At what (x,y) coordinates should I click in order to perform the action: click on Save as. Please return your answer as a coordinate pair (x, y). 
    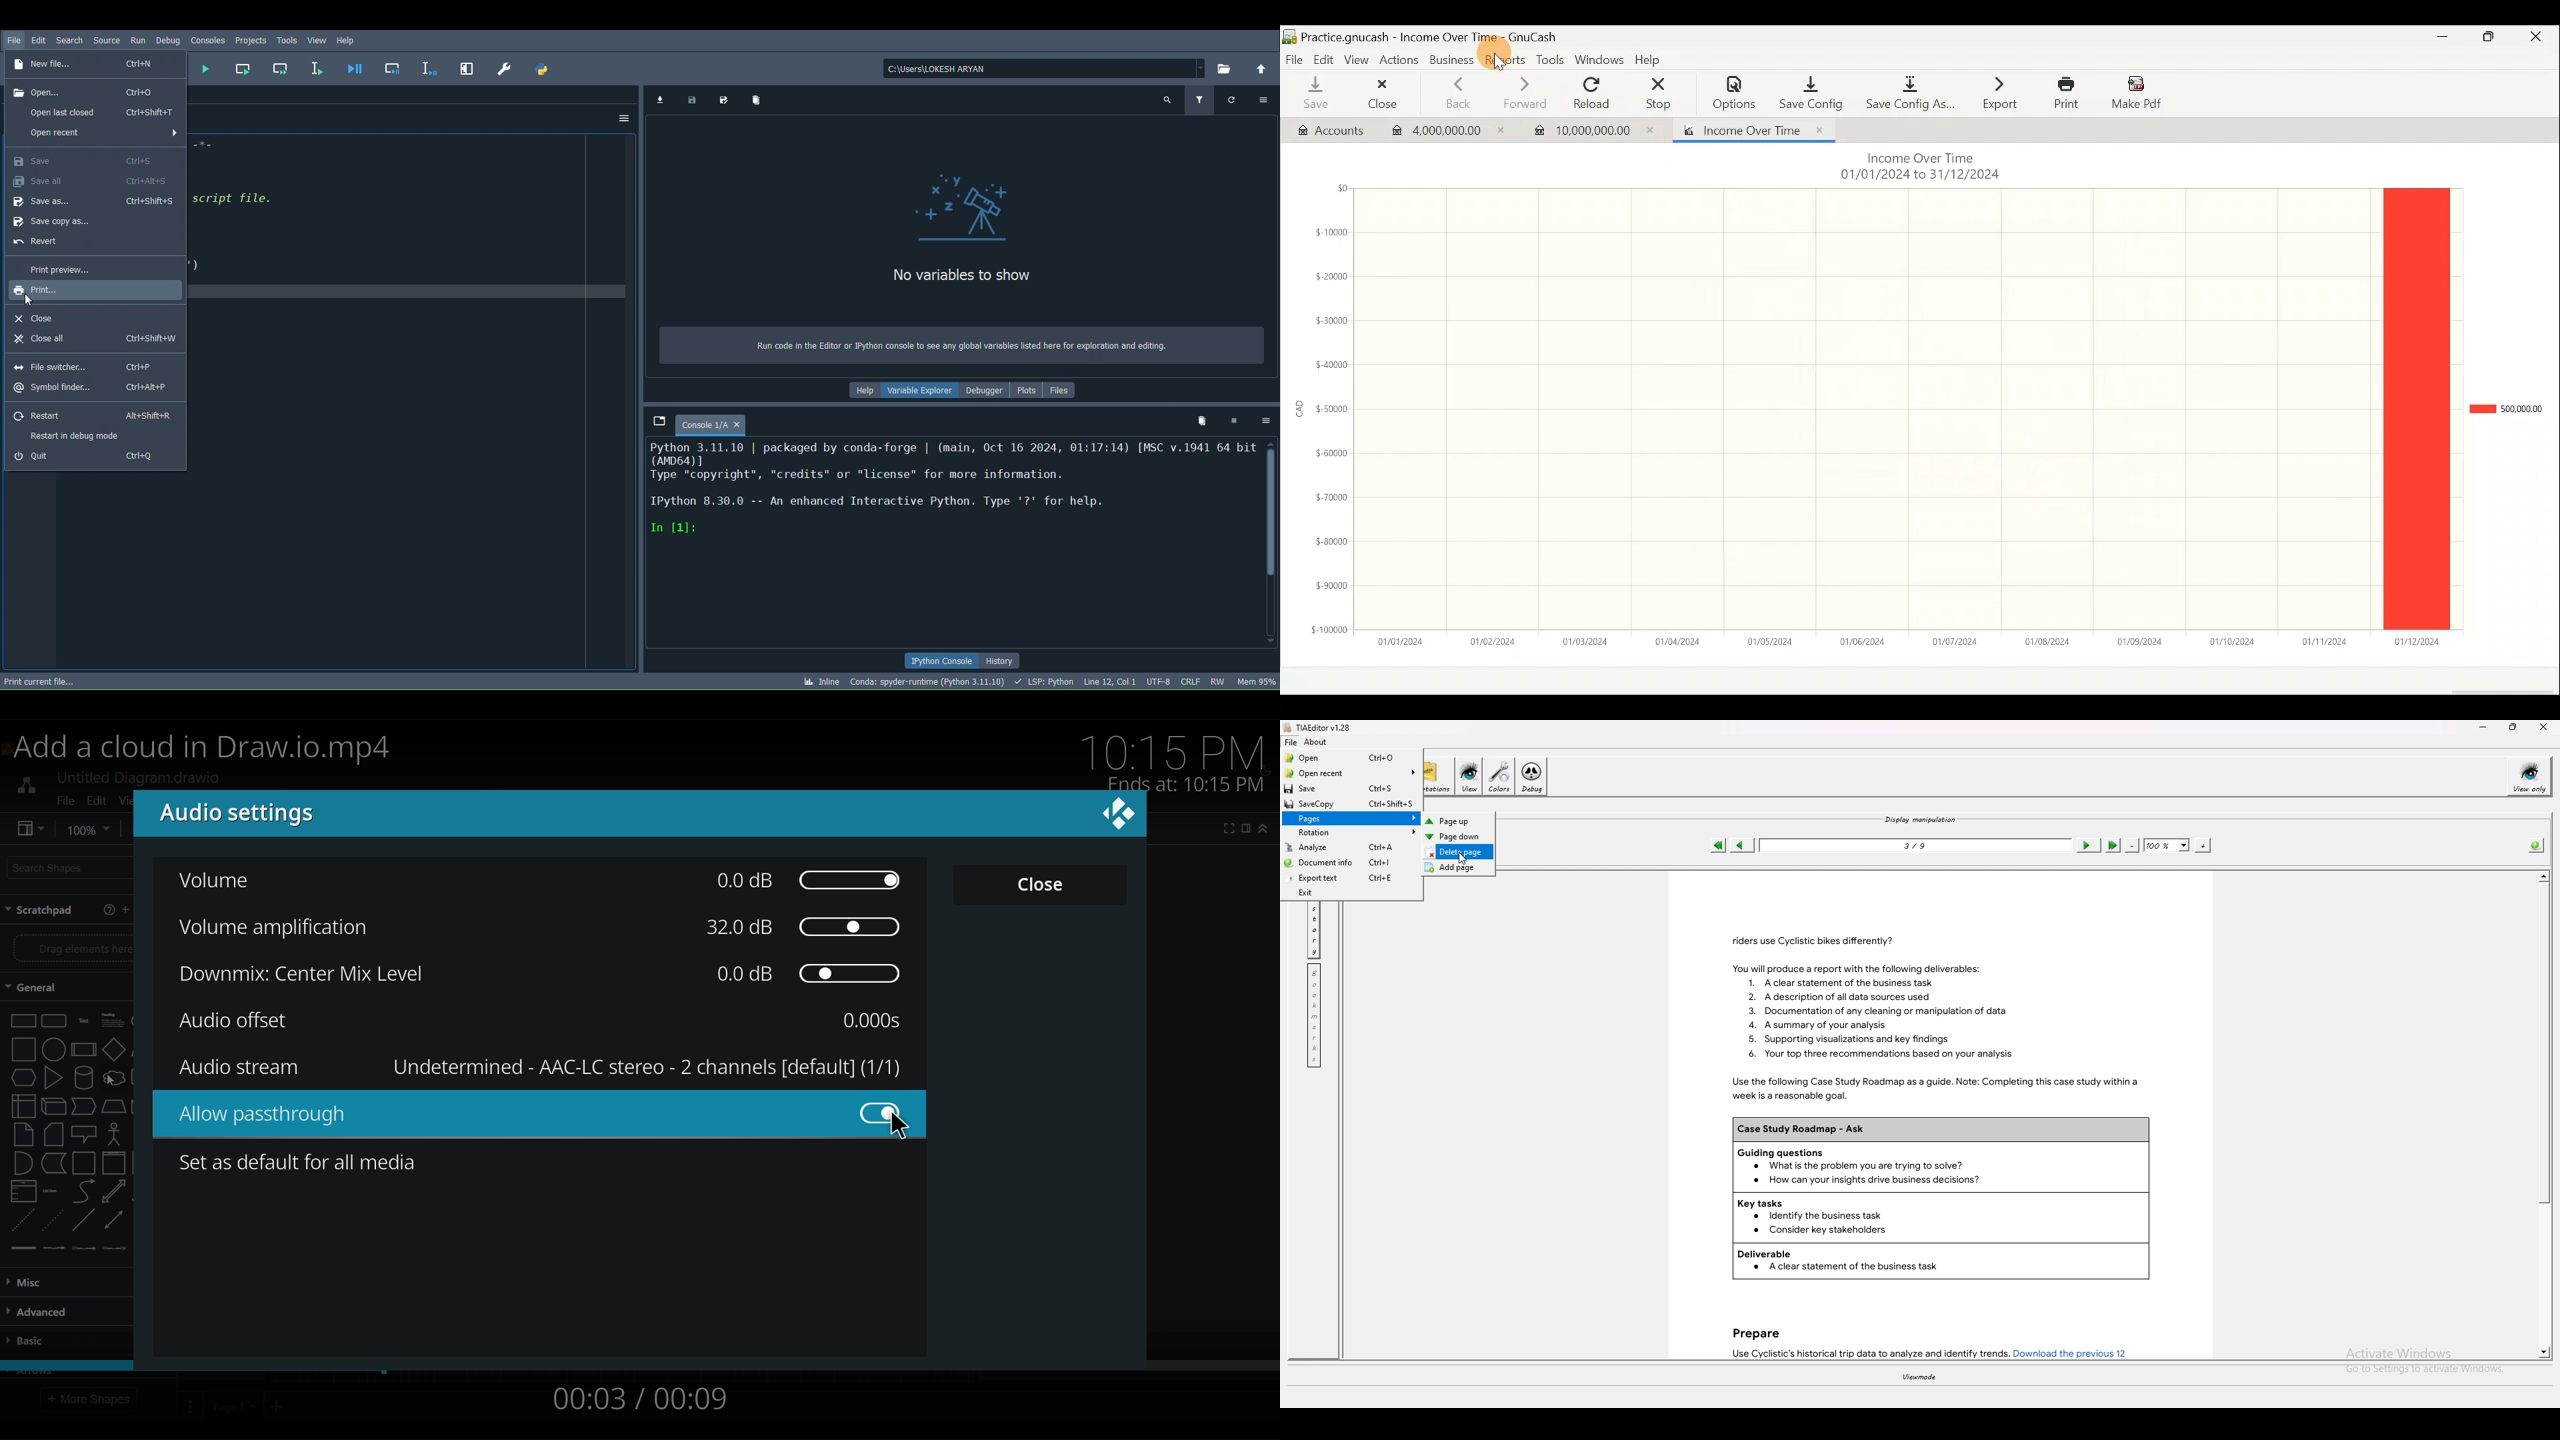
    Looking at the image, I should click on (93, 205).